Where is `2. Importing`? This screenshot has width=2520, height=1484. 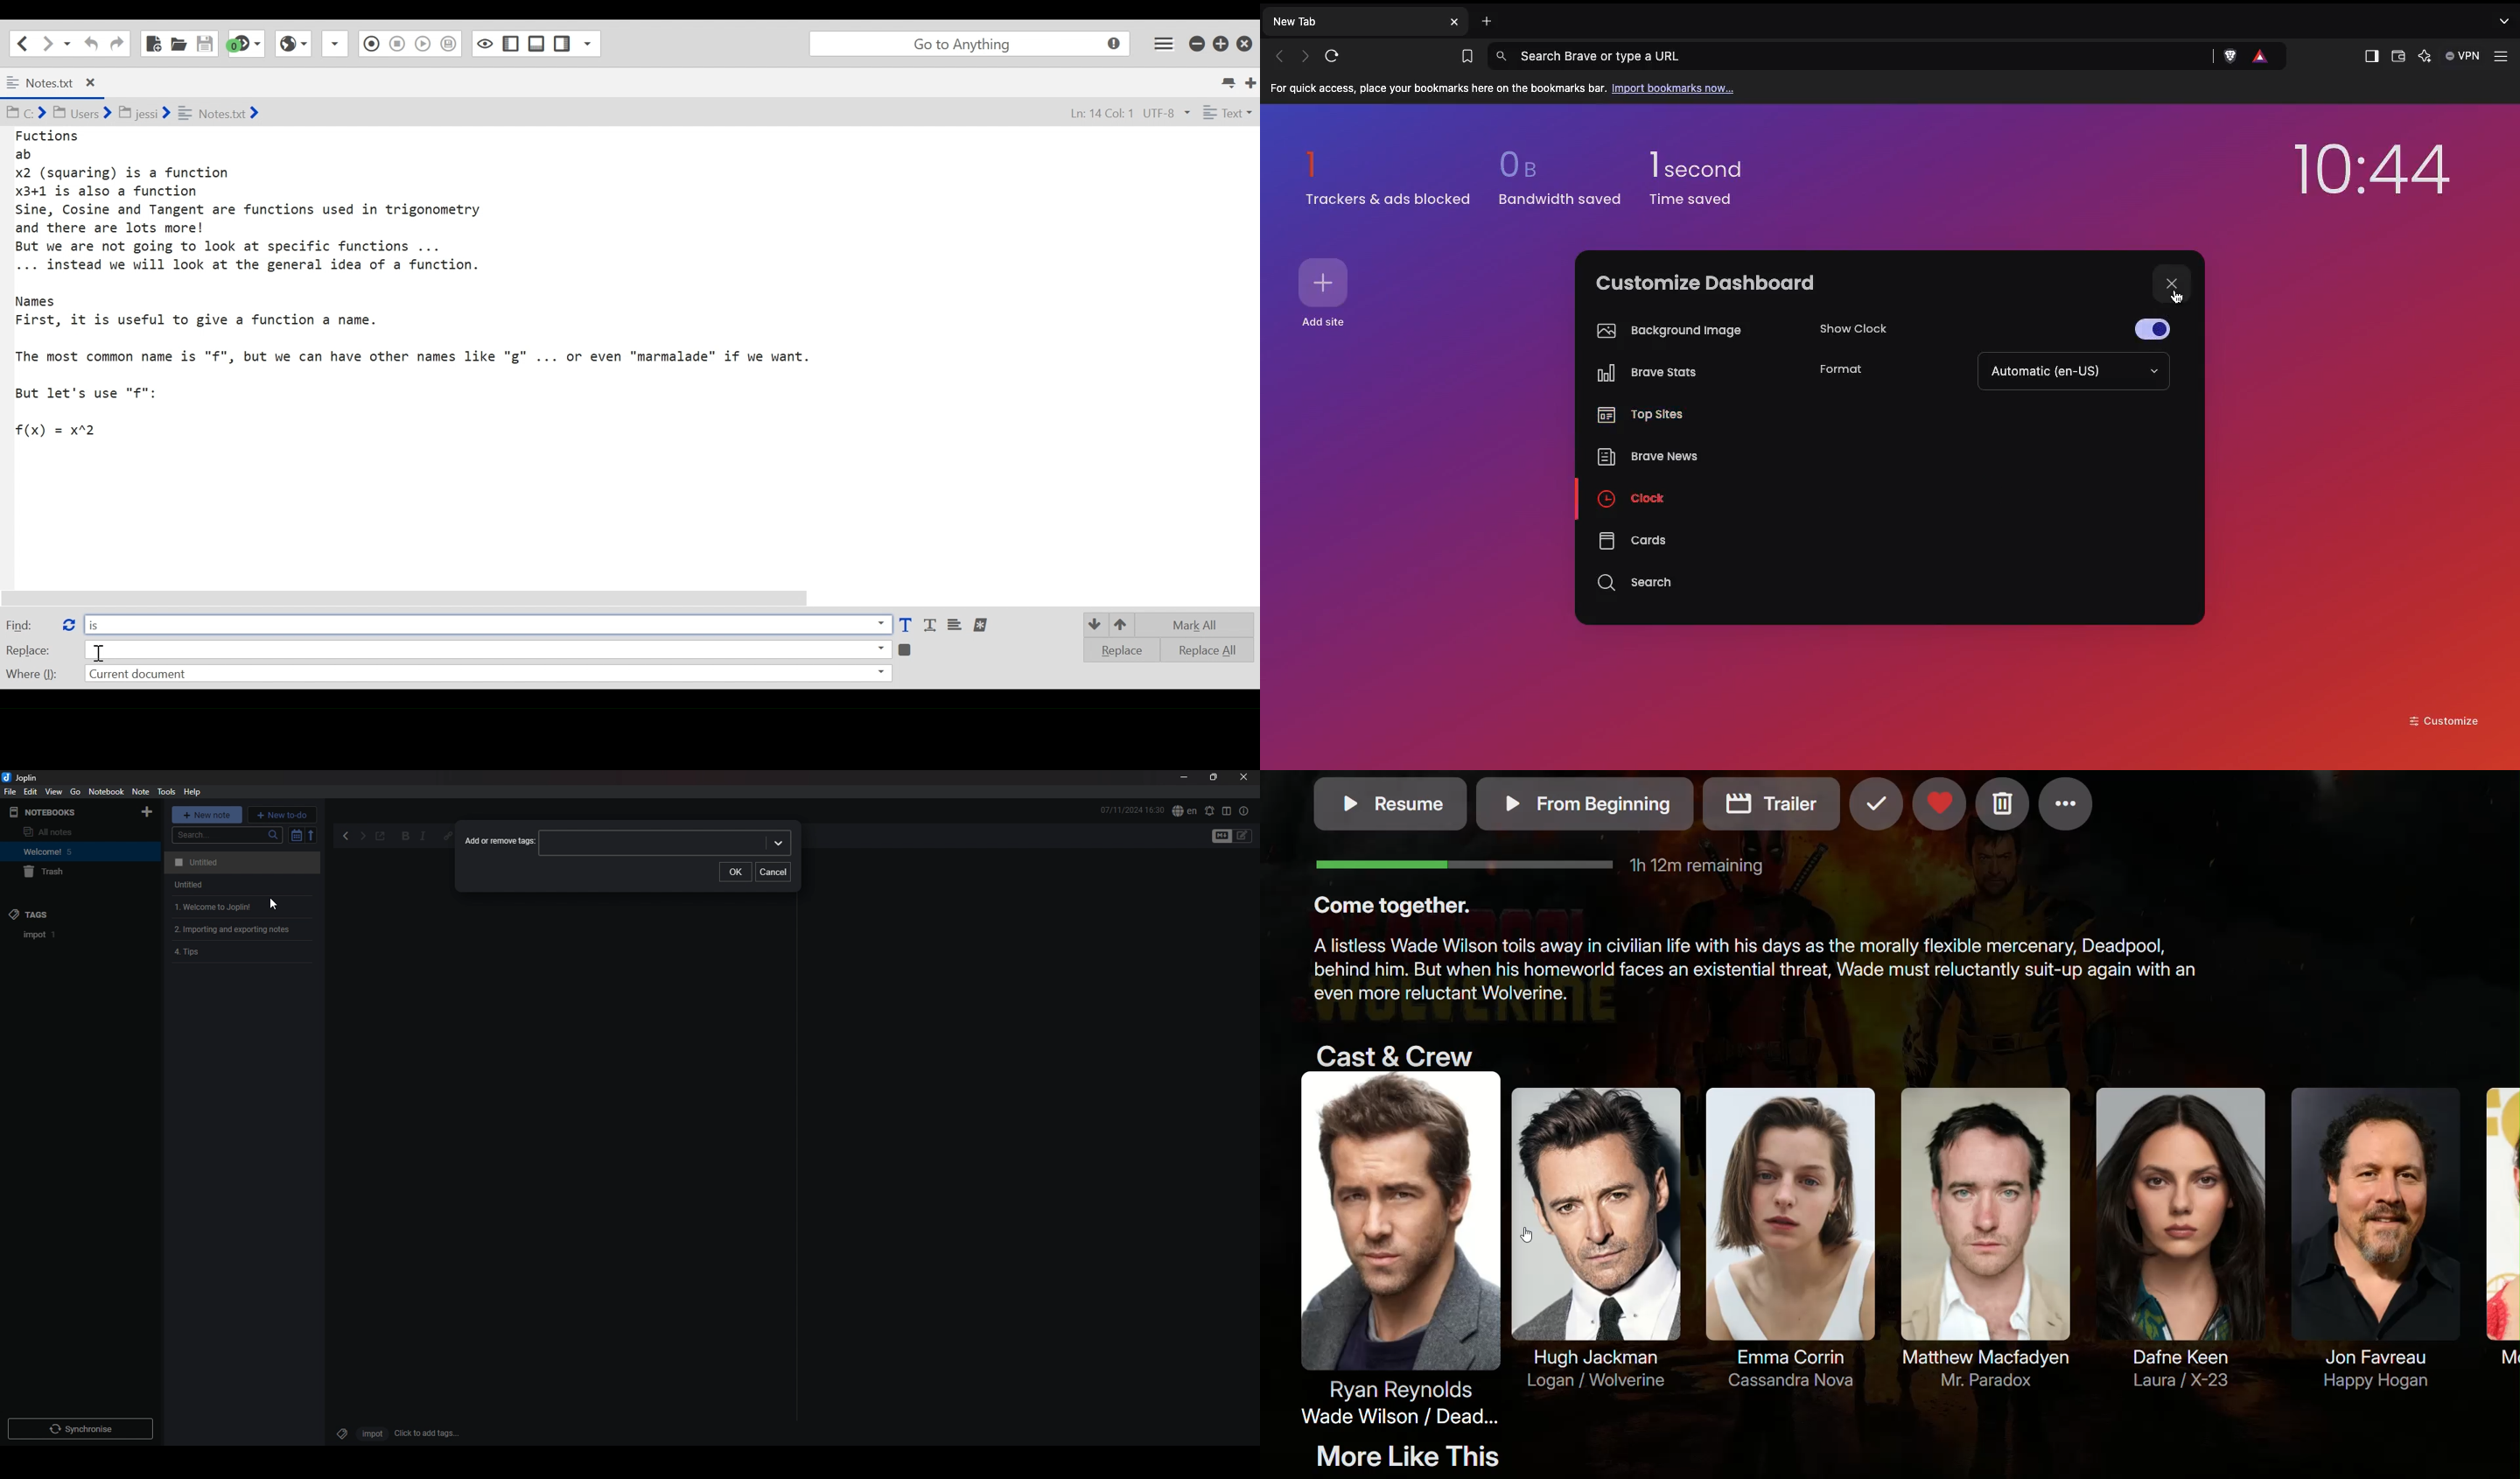
2. Importing is located at coordinates (237, 930).